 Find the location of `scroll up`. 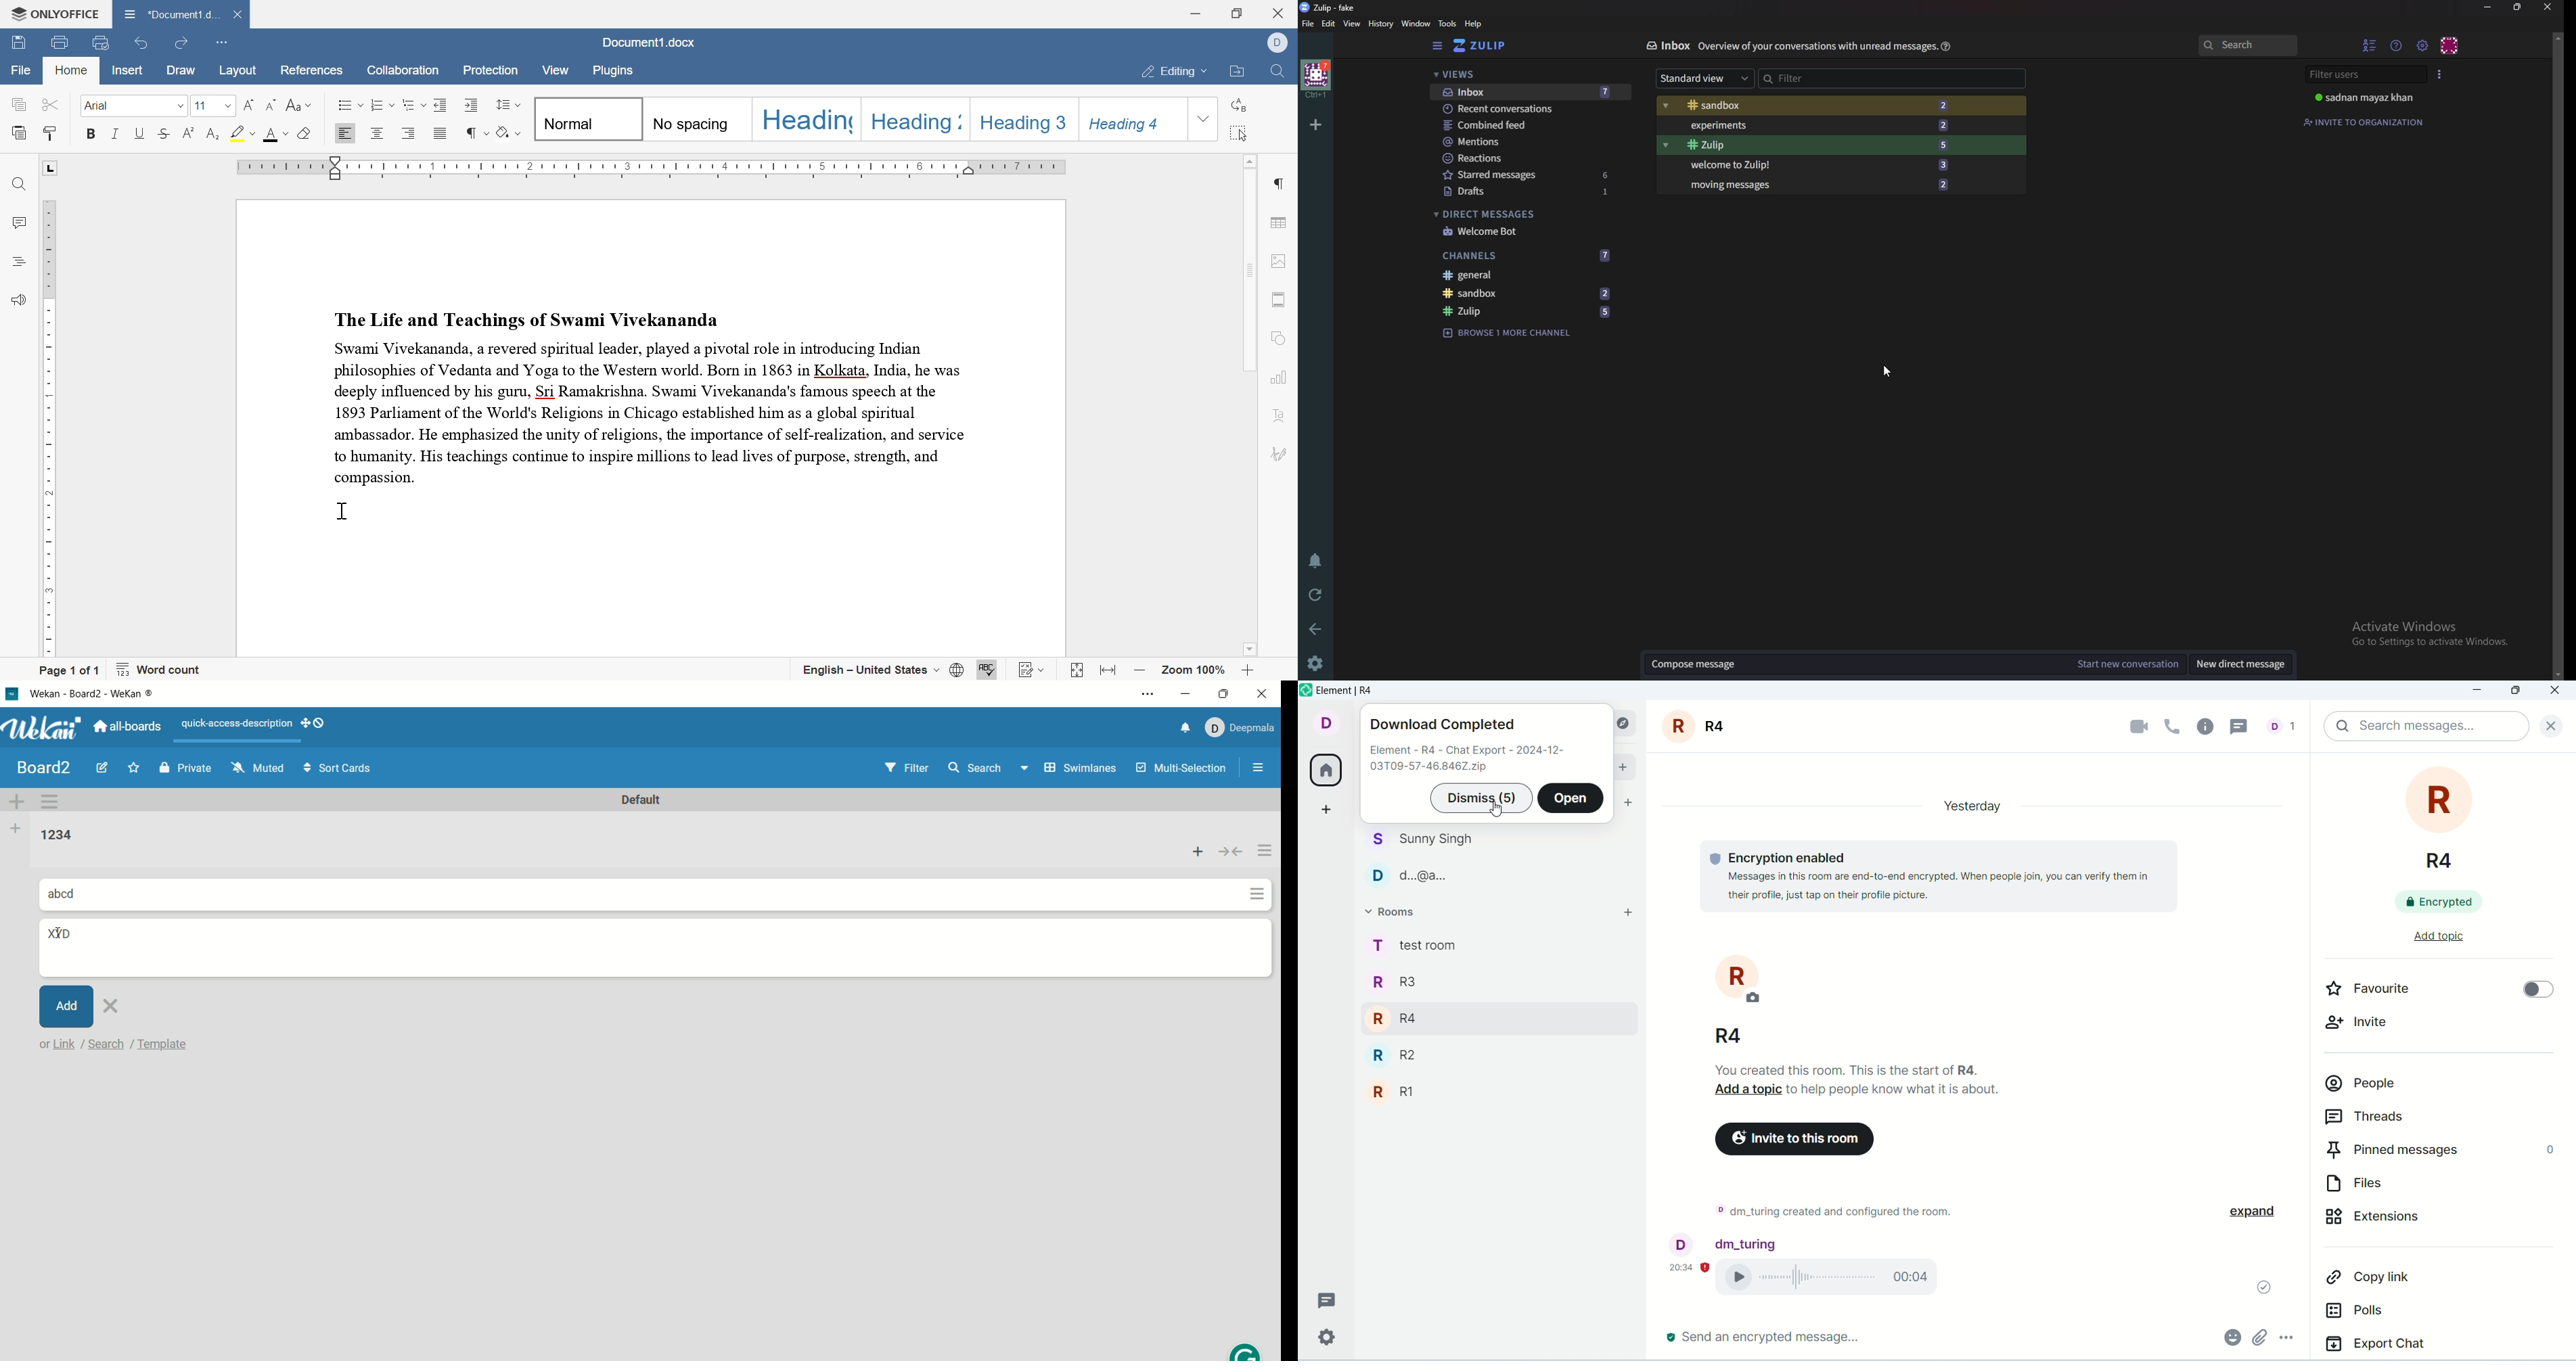

scroll up is located at coordinates (1251, 159).